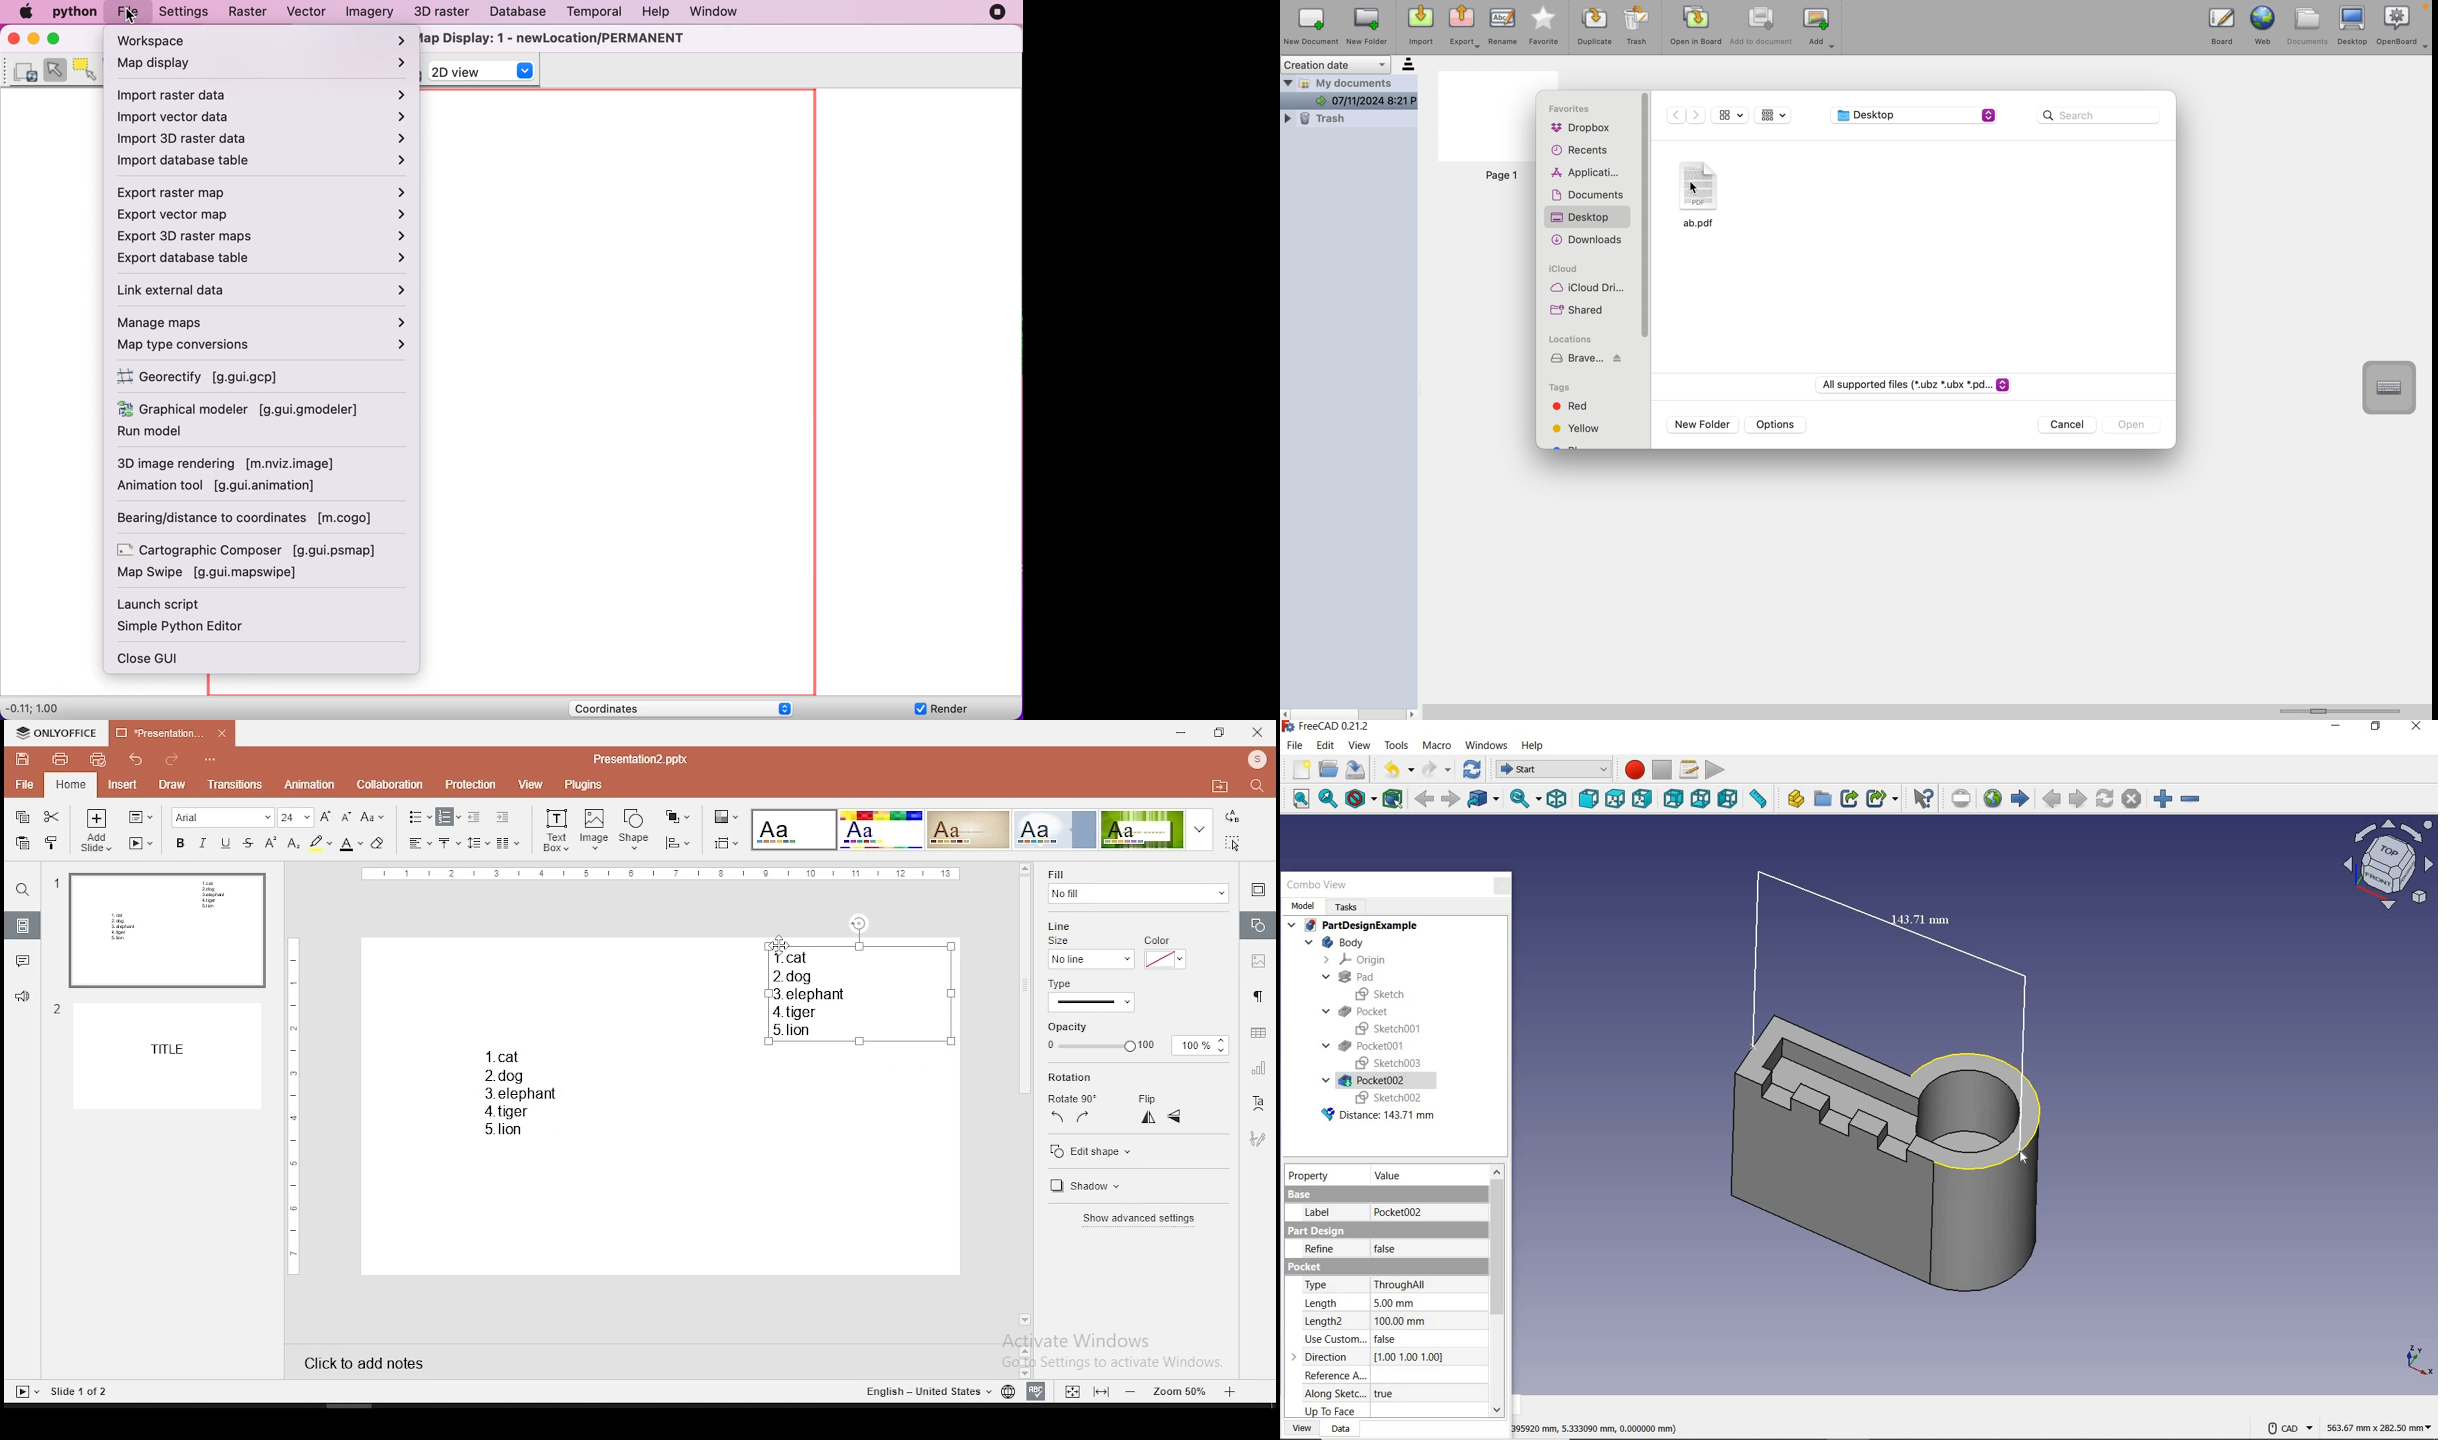 Image resolution: width=2464 pixels, height=1456 pixels. Describe the element at coordinates (530, 785) in the screenshot. I see `view` at that location.